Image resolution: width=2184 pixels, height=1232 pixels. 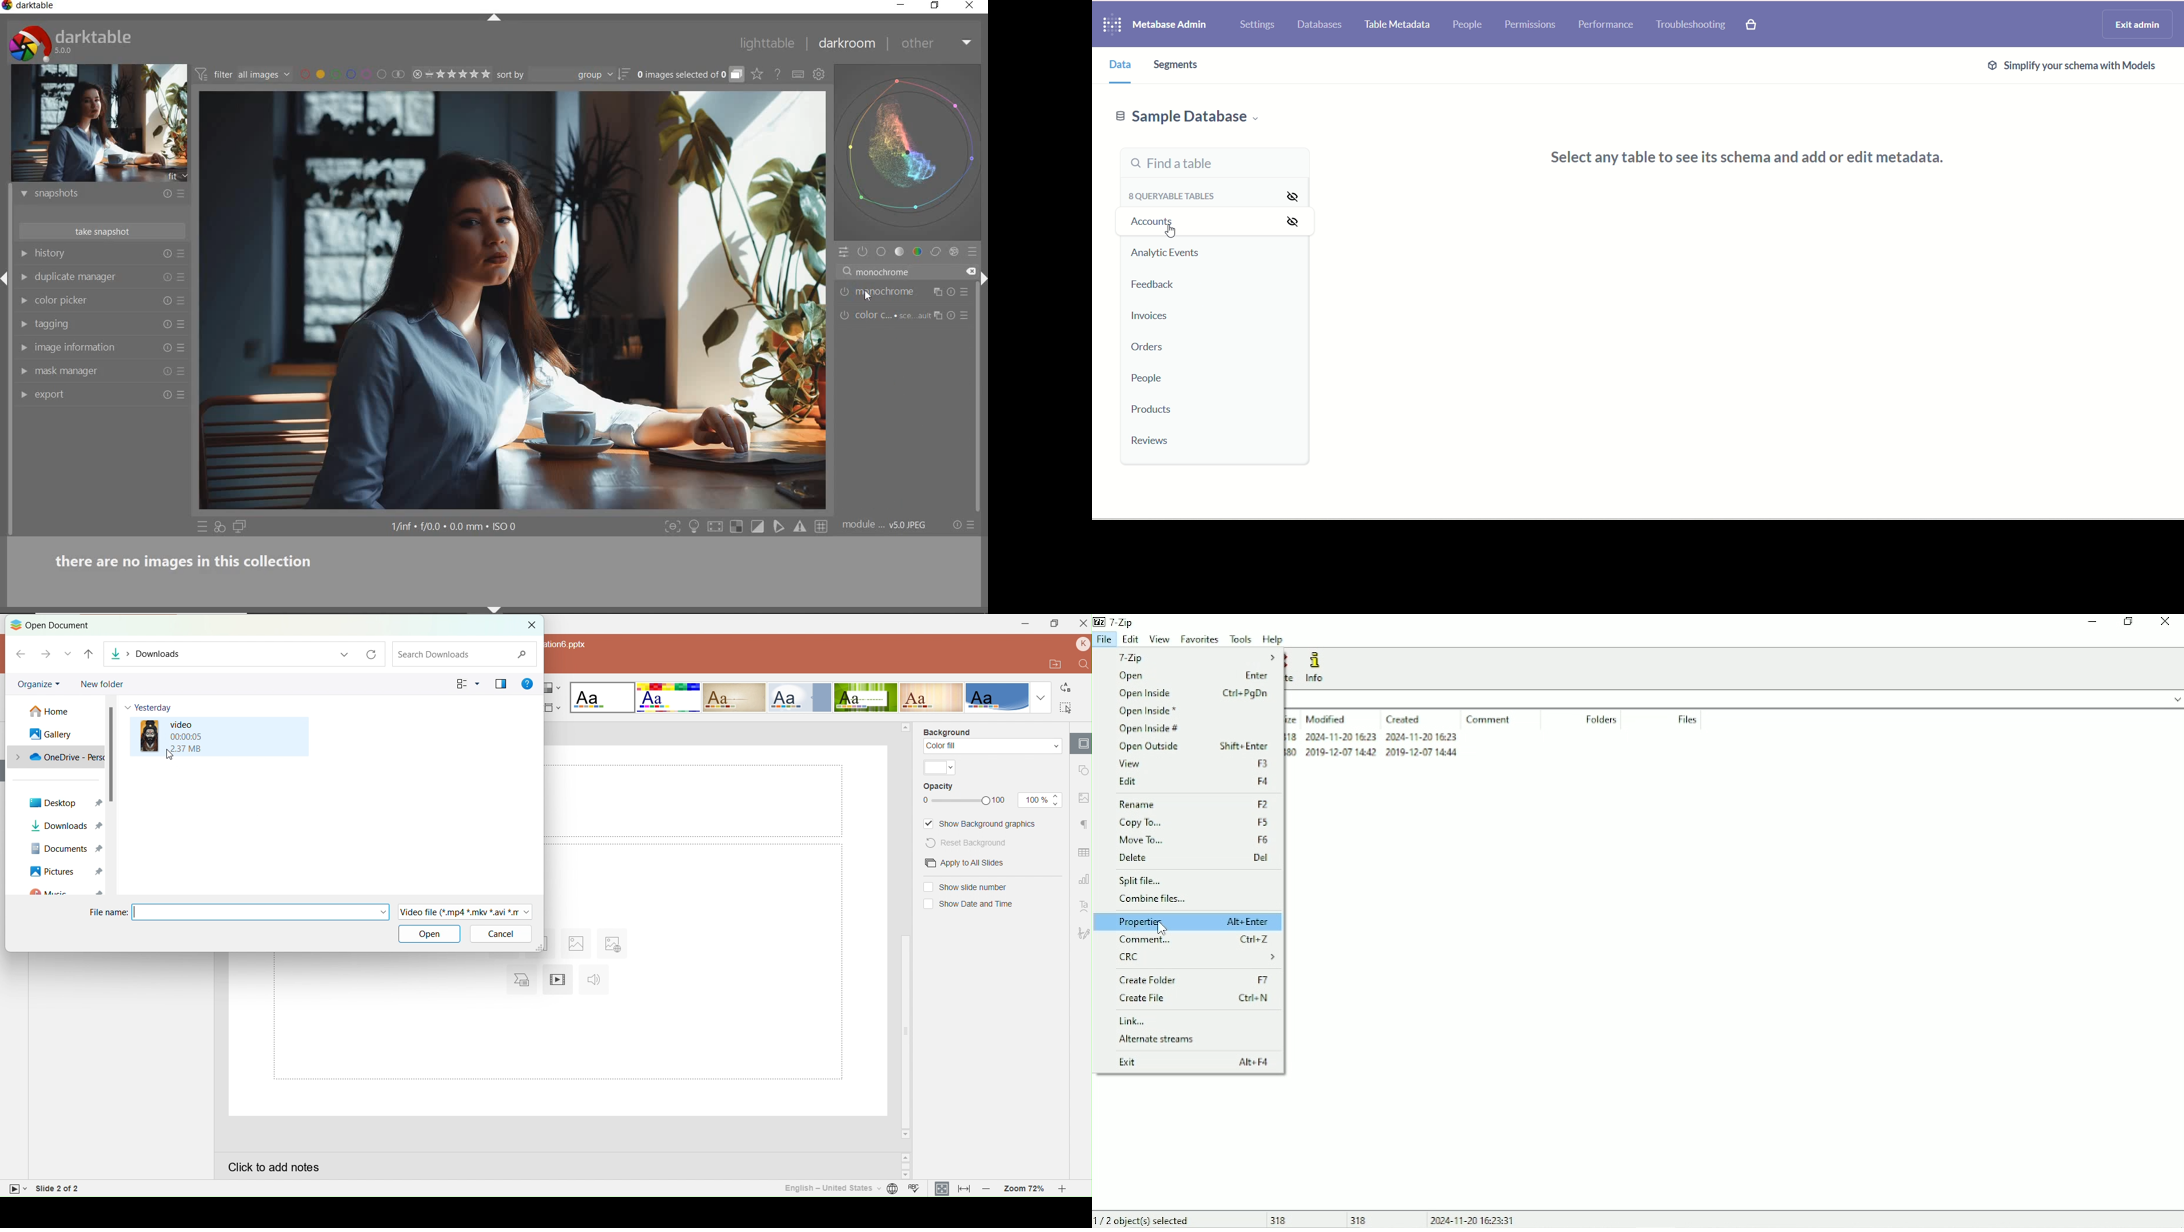 I want to click on Up to desktop, so click(x=87, y=655).